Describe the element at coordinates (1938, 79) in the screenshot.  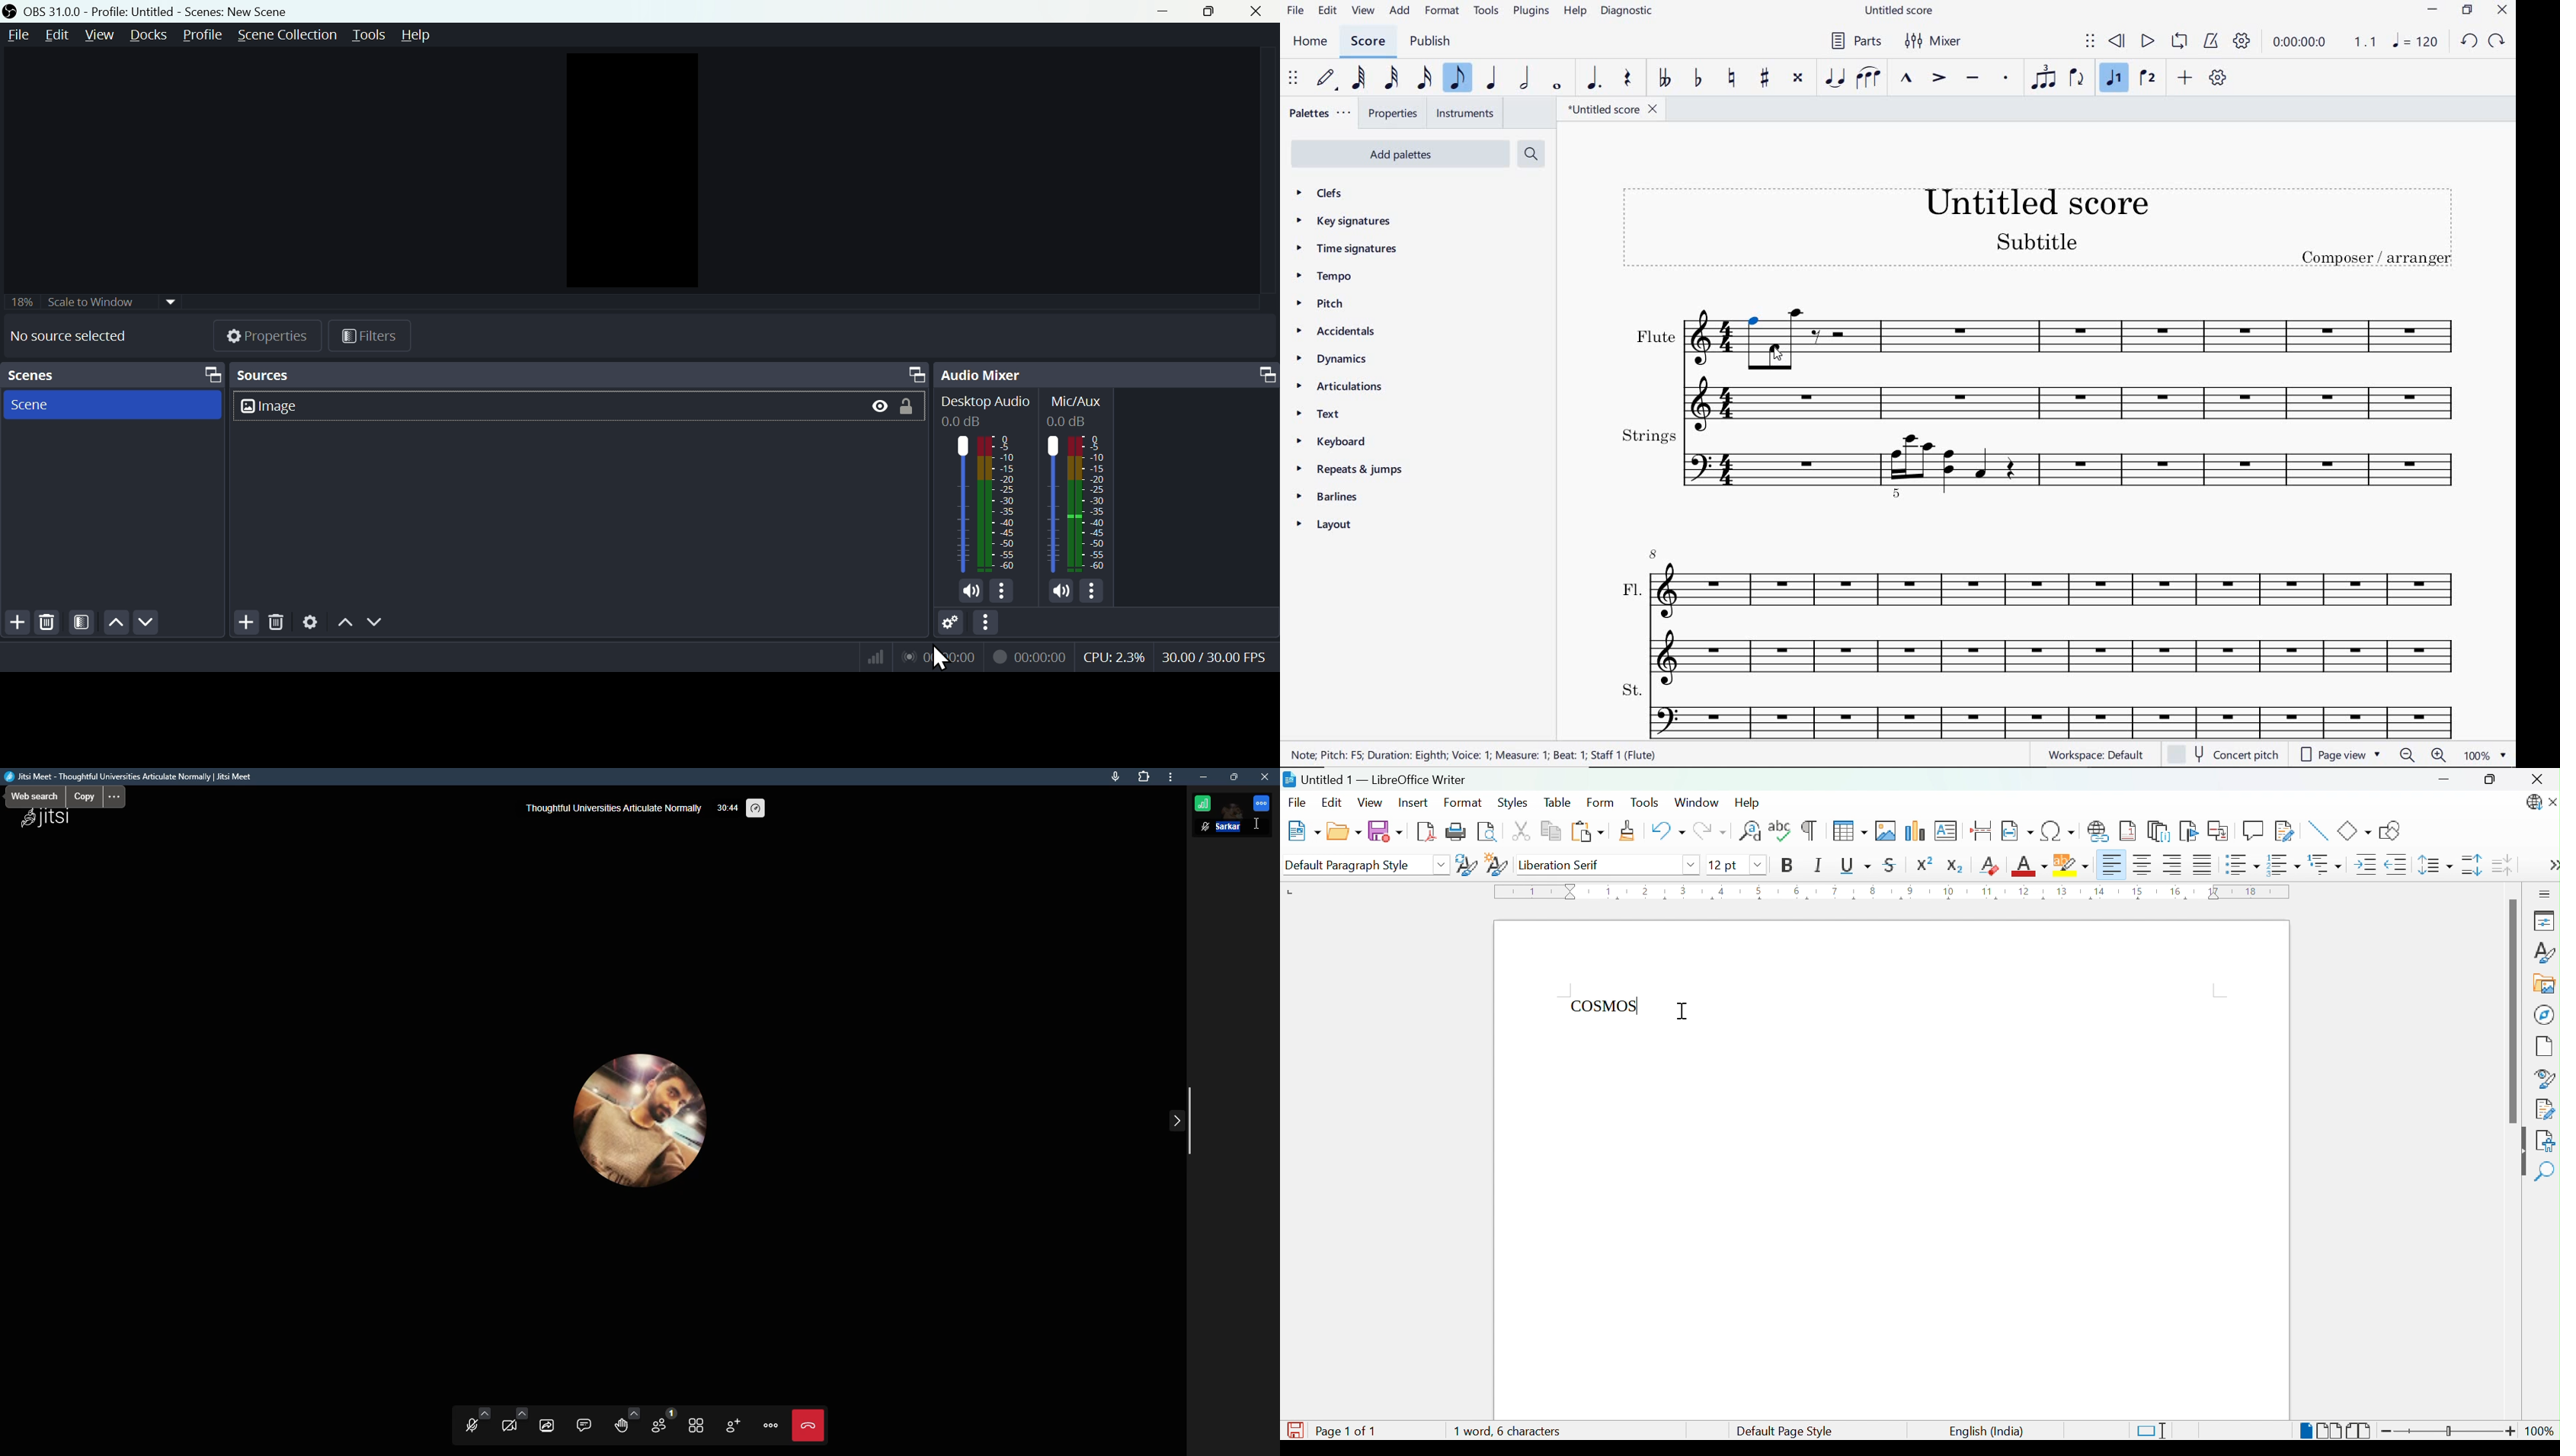
I see `ACCENT` at that location.